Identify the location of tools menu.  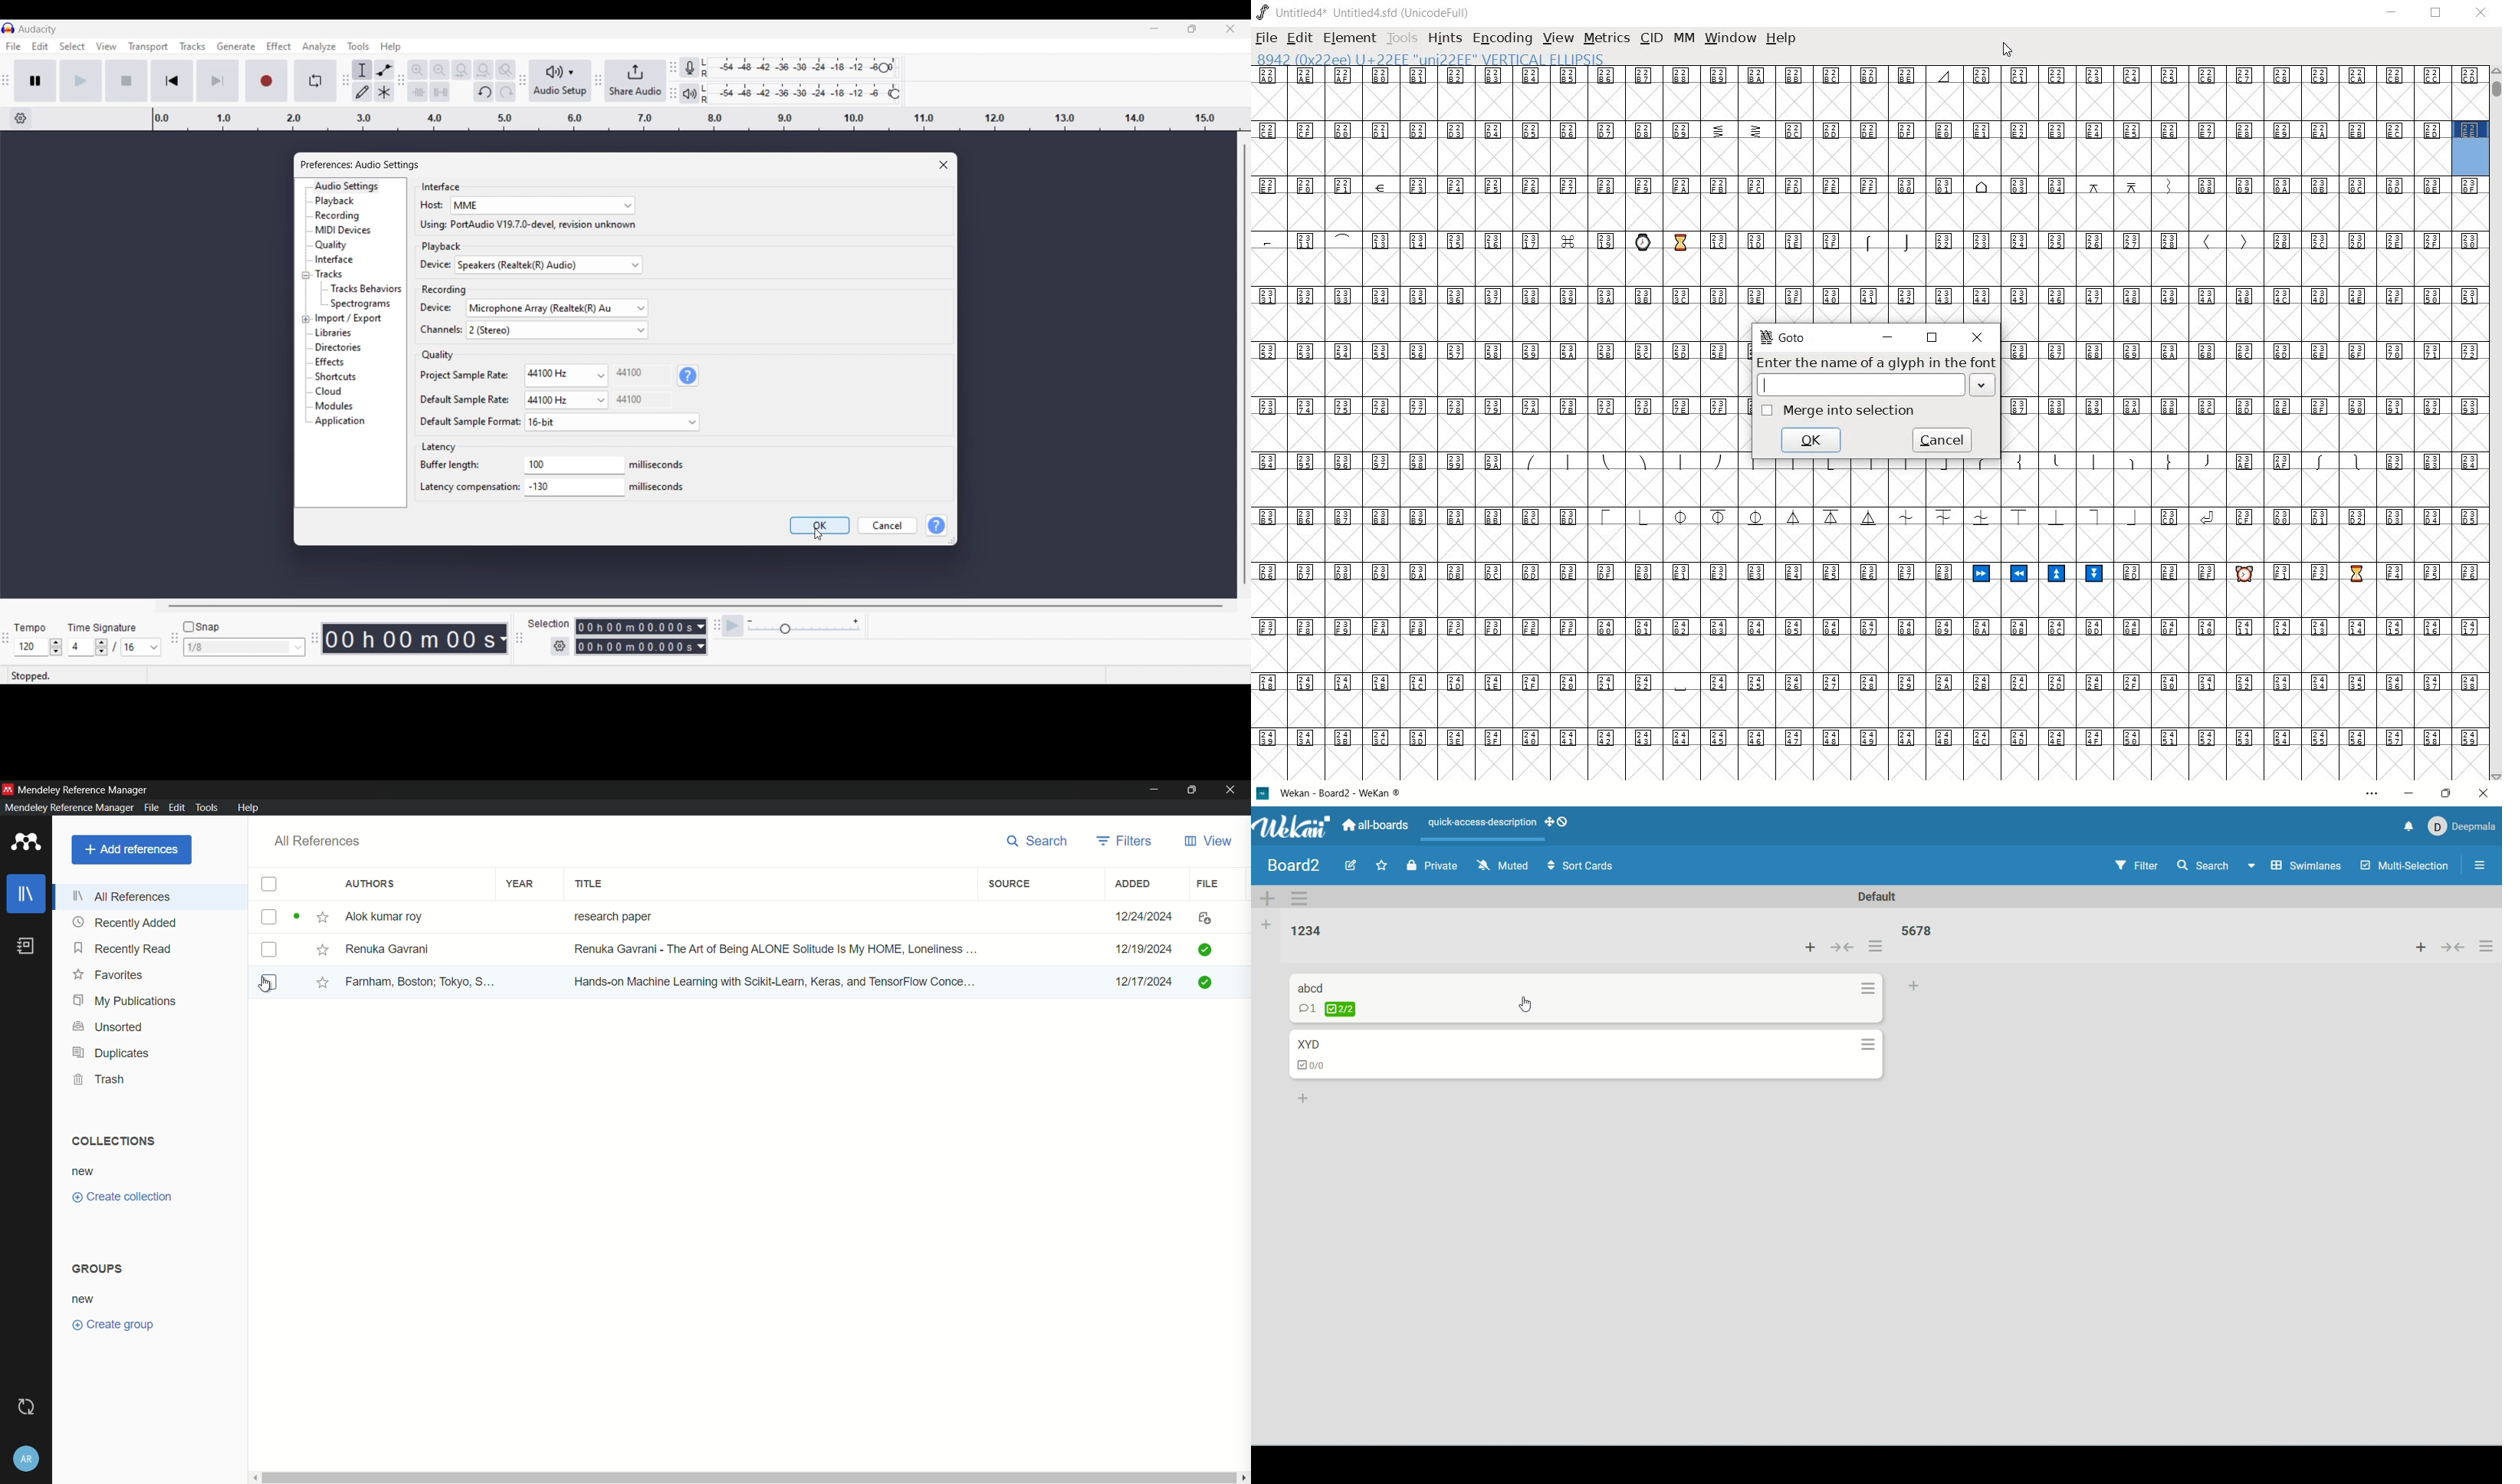
(208, 808).